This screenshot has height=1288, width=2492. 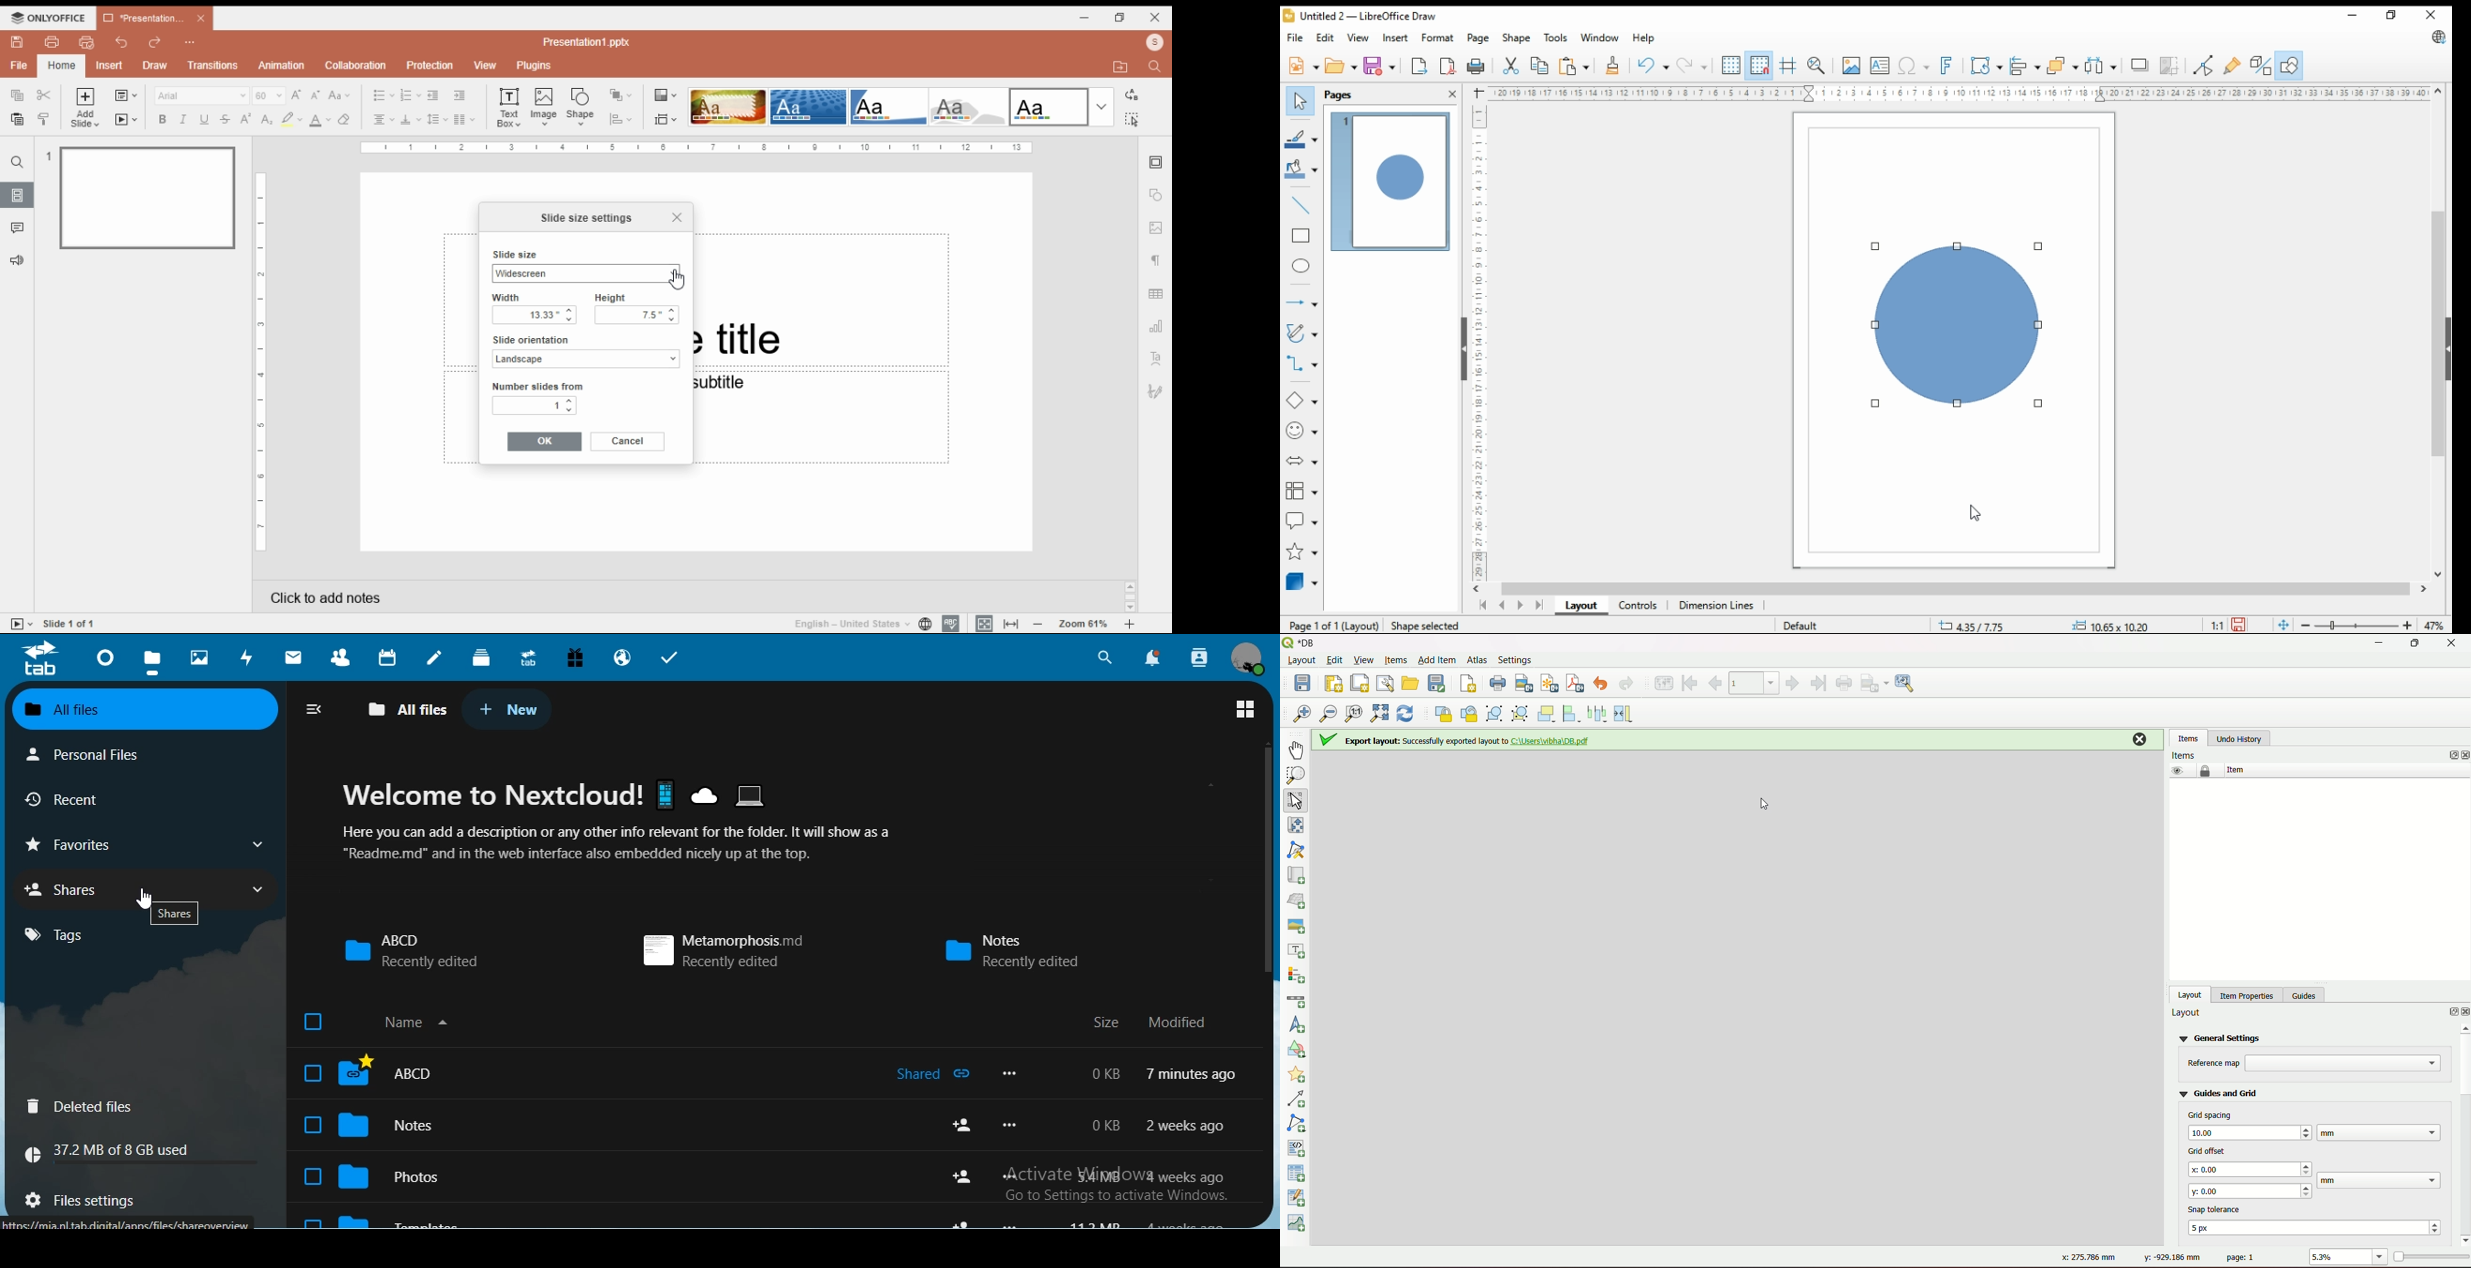 I want to click on align selected, so click(x=1573, y=713).